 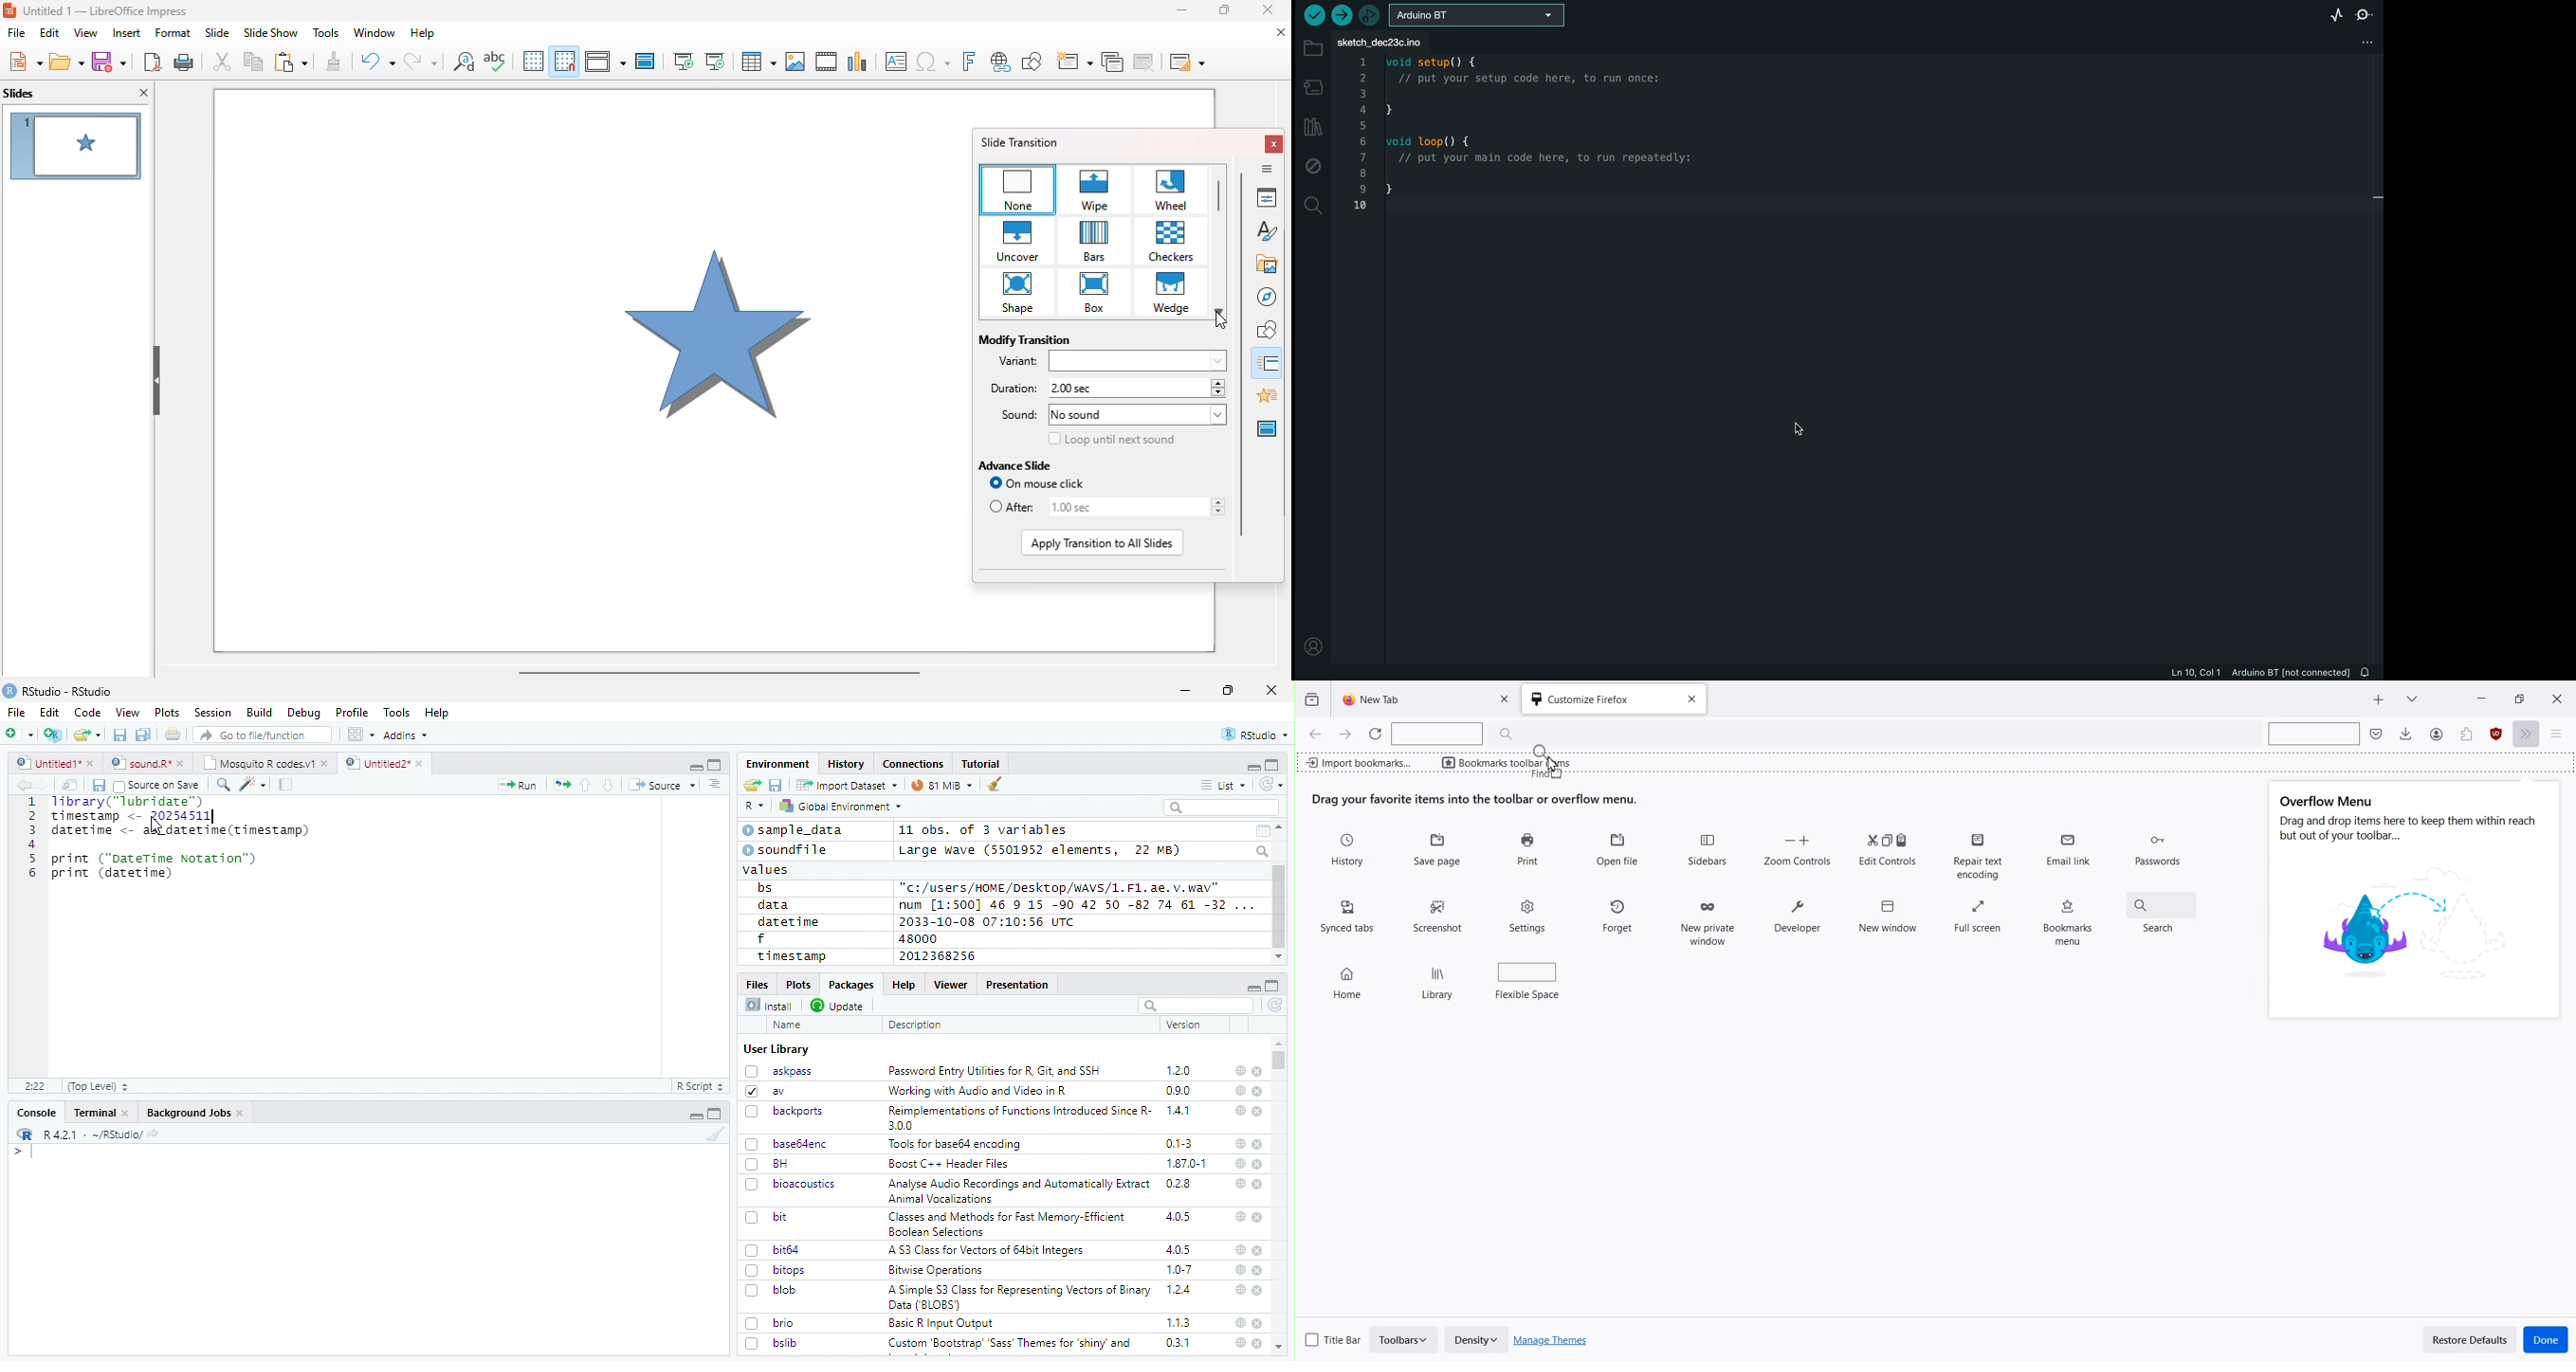 I want to click on Save to pocket, so click(x=2378, y=733).